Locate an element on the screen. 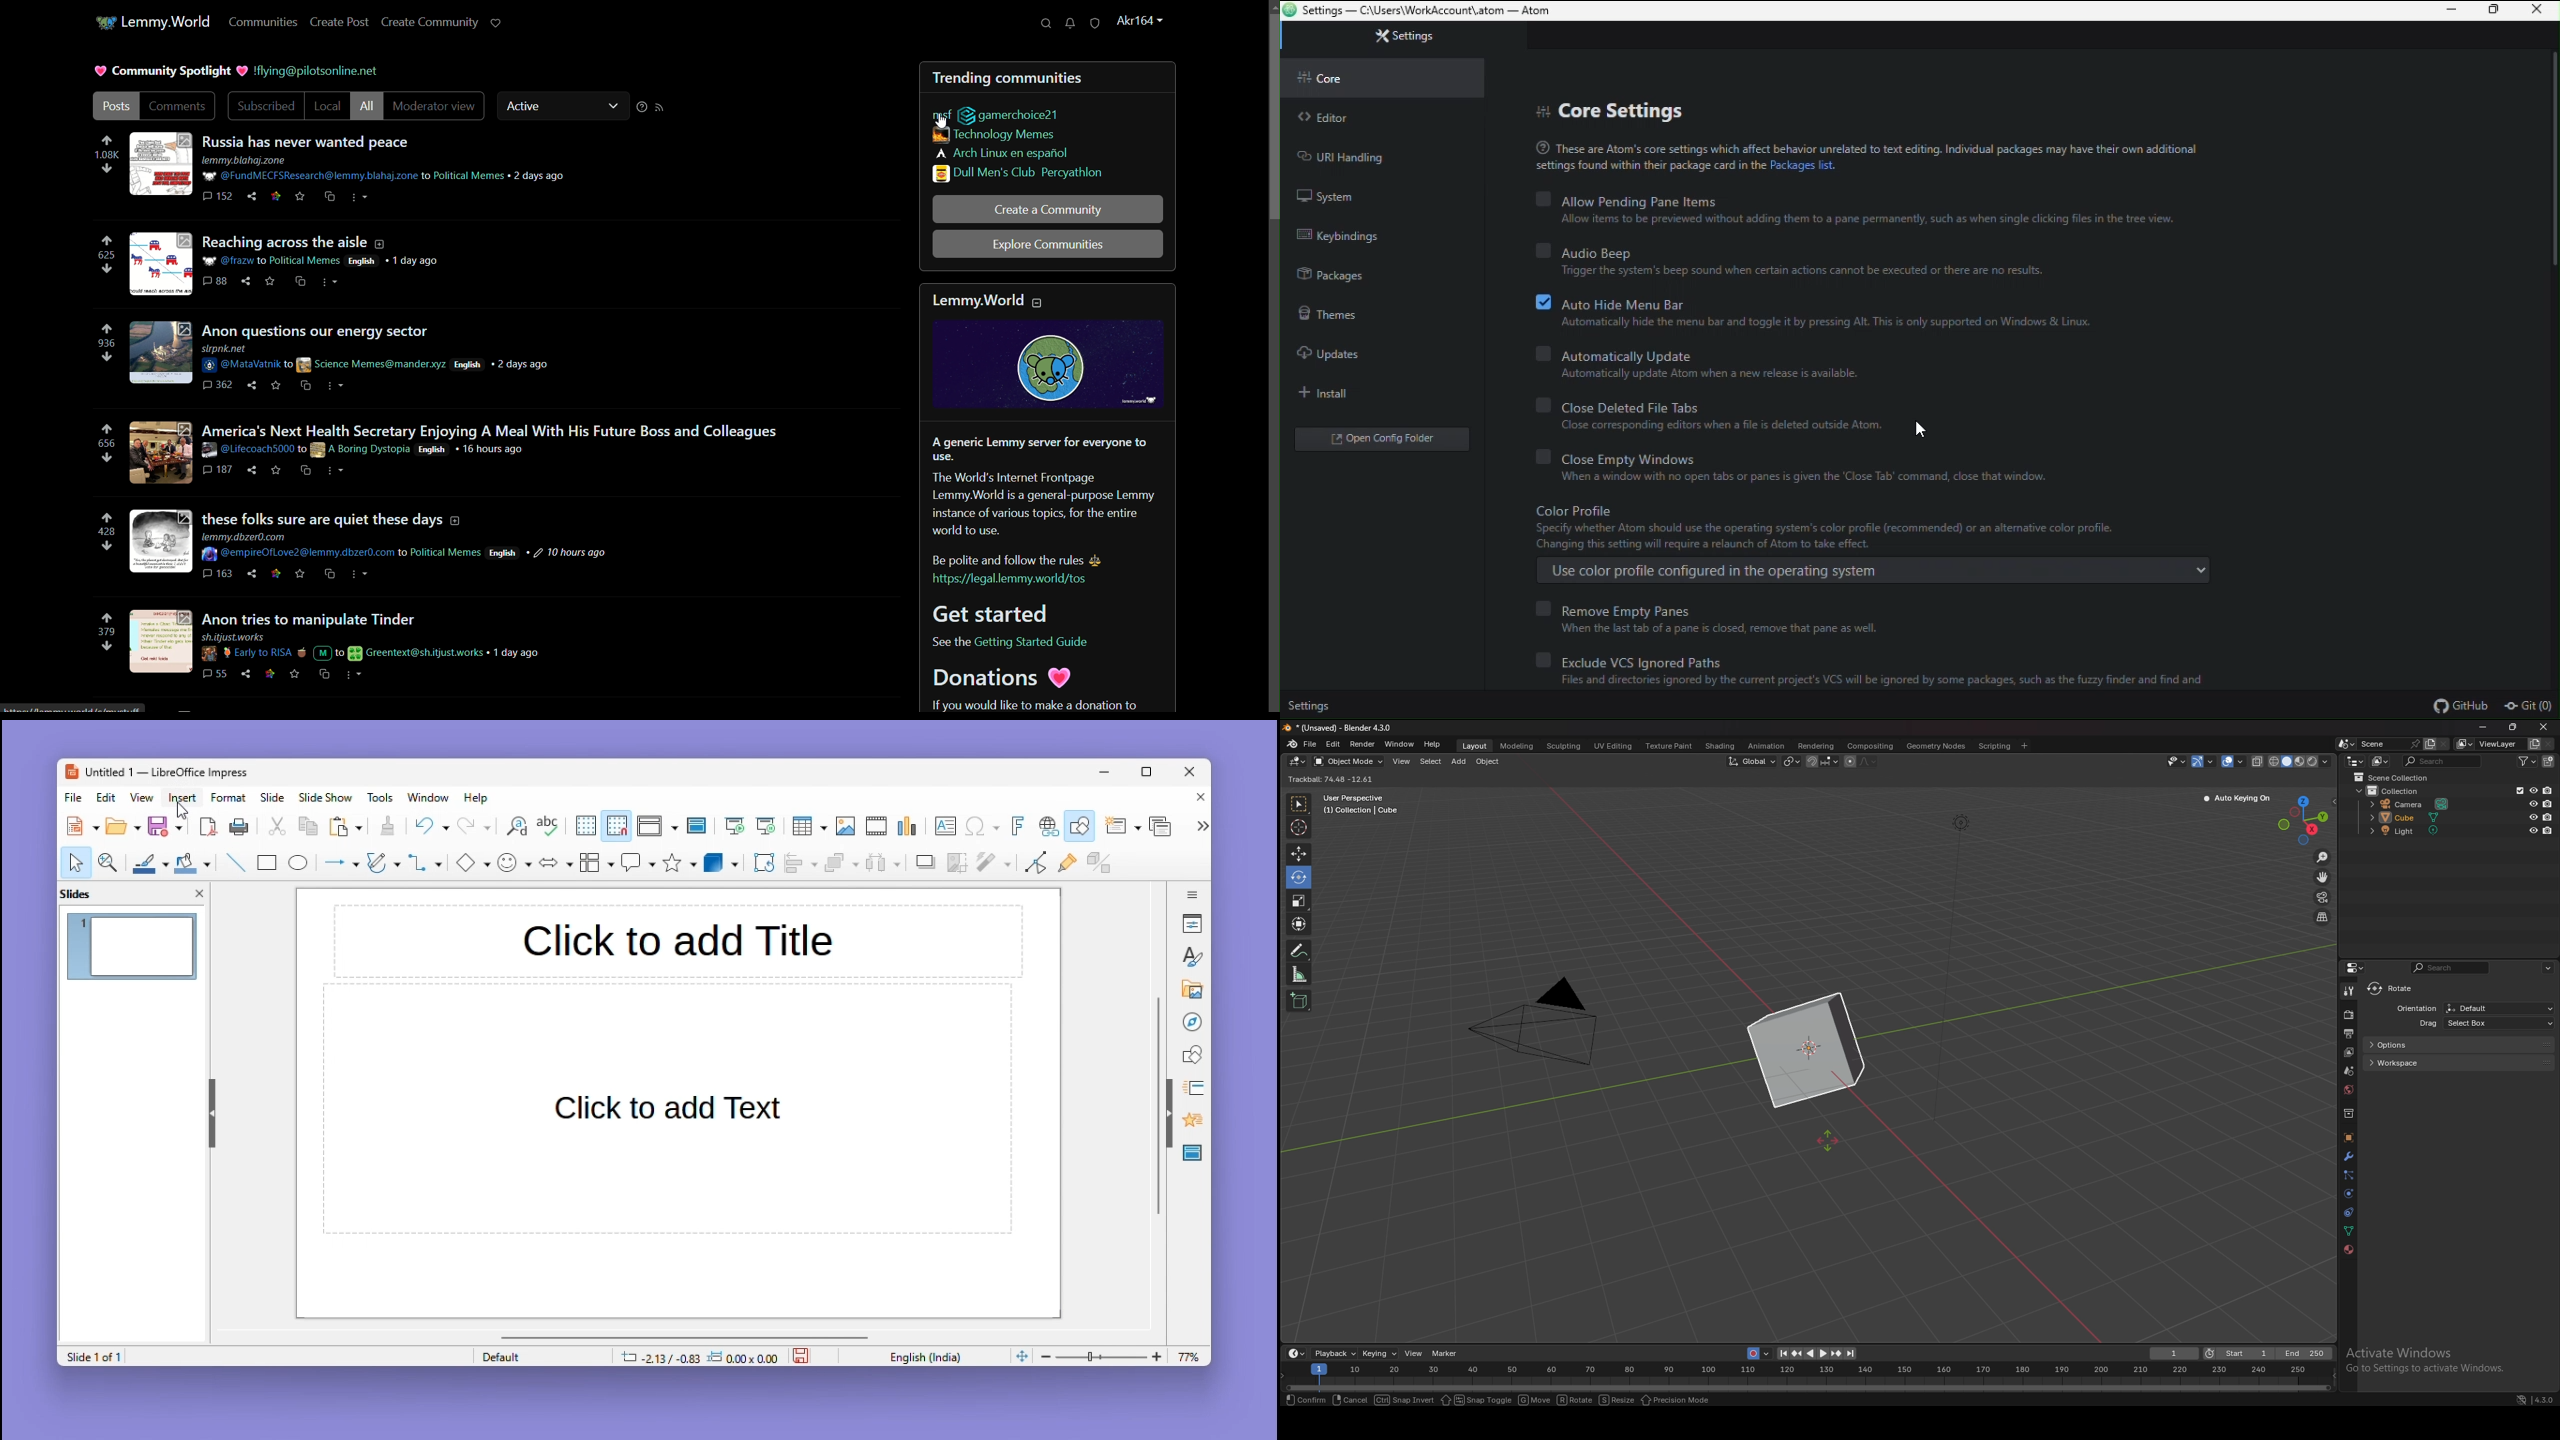 The width and height of the screenshot is (2576, 1456). remove view layer is located at coordinates (2551, 744).